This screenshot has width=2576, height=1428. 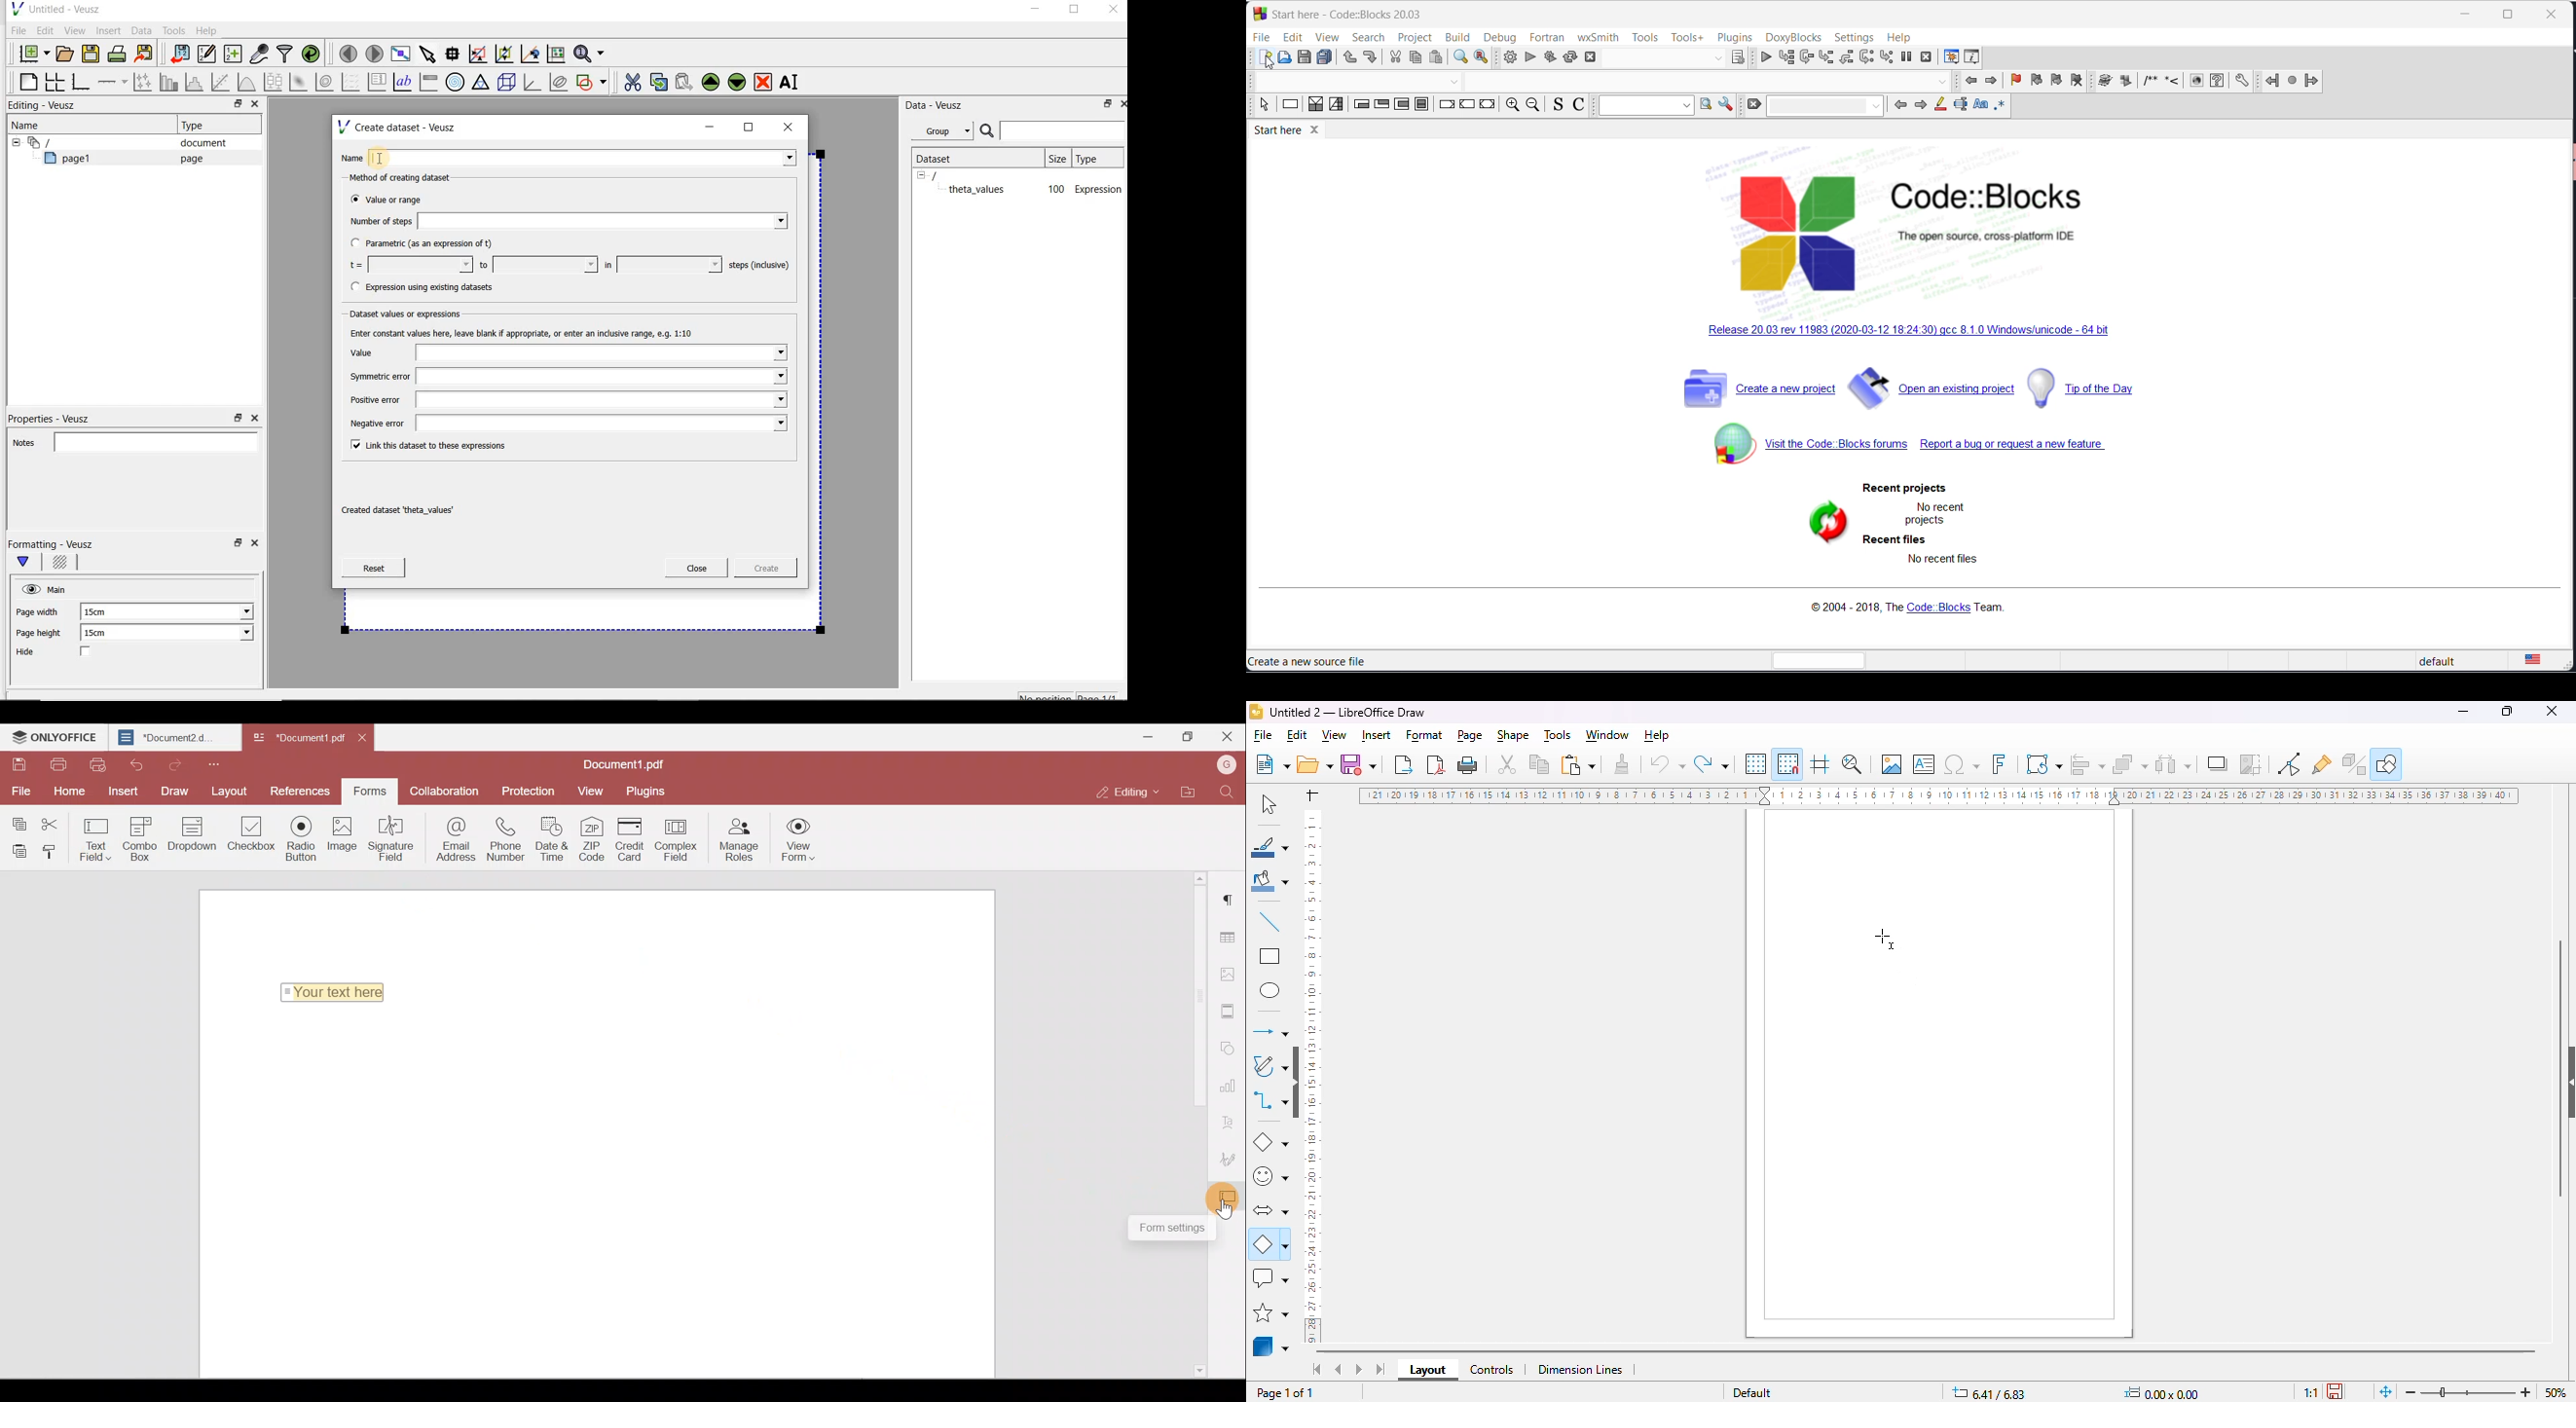 I want to click on Plugins, so click(x=648, y=791).